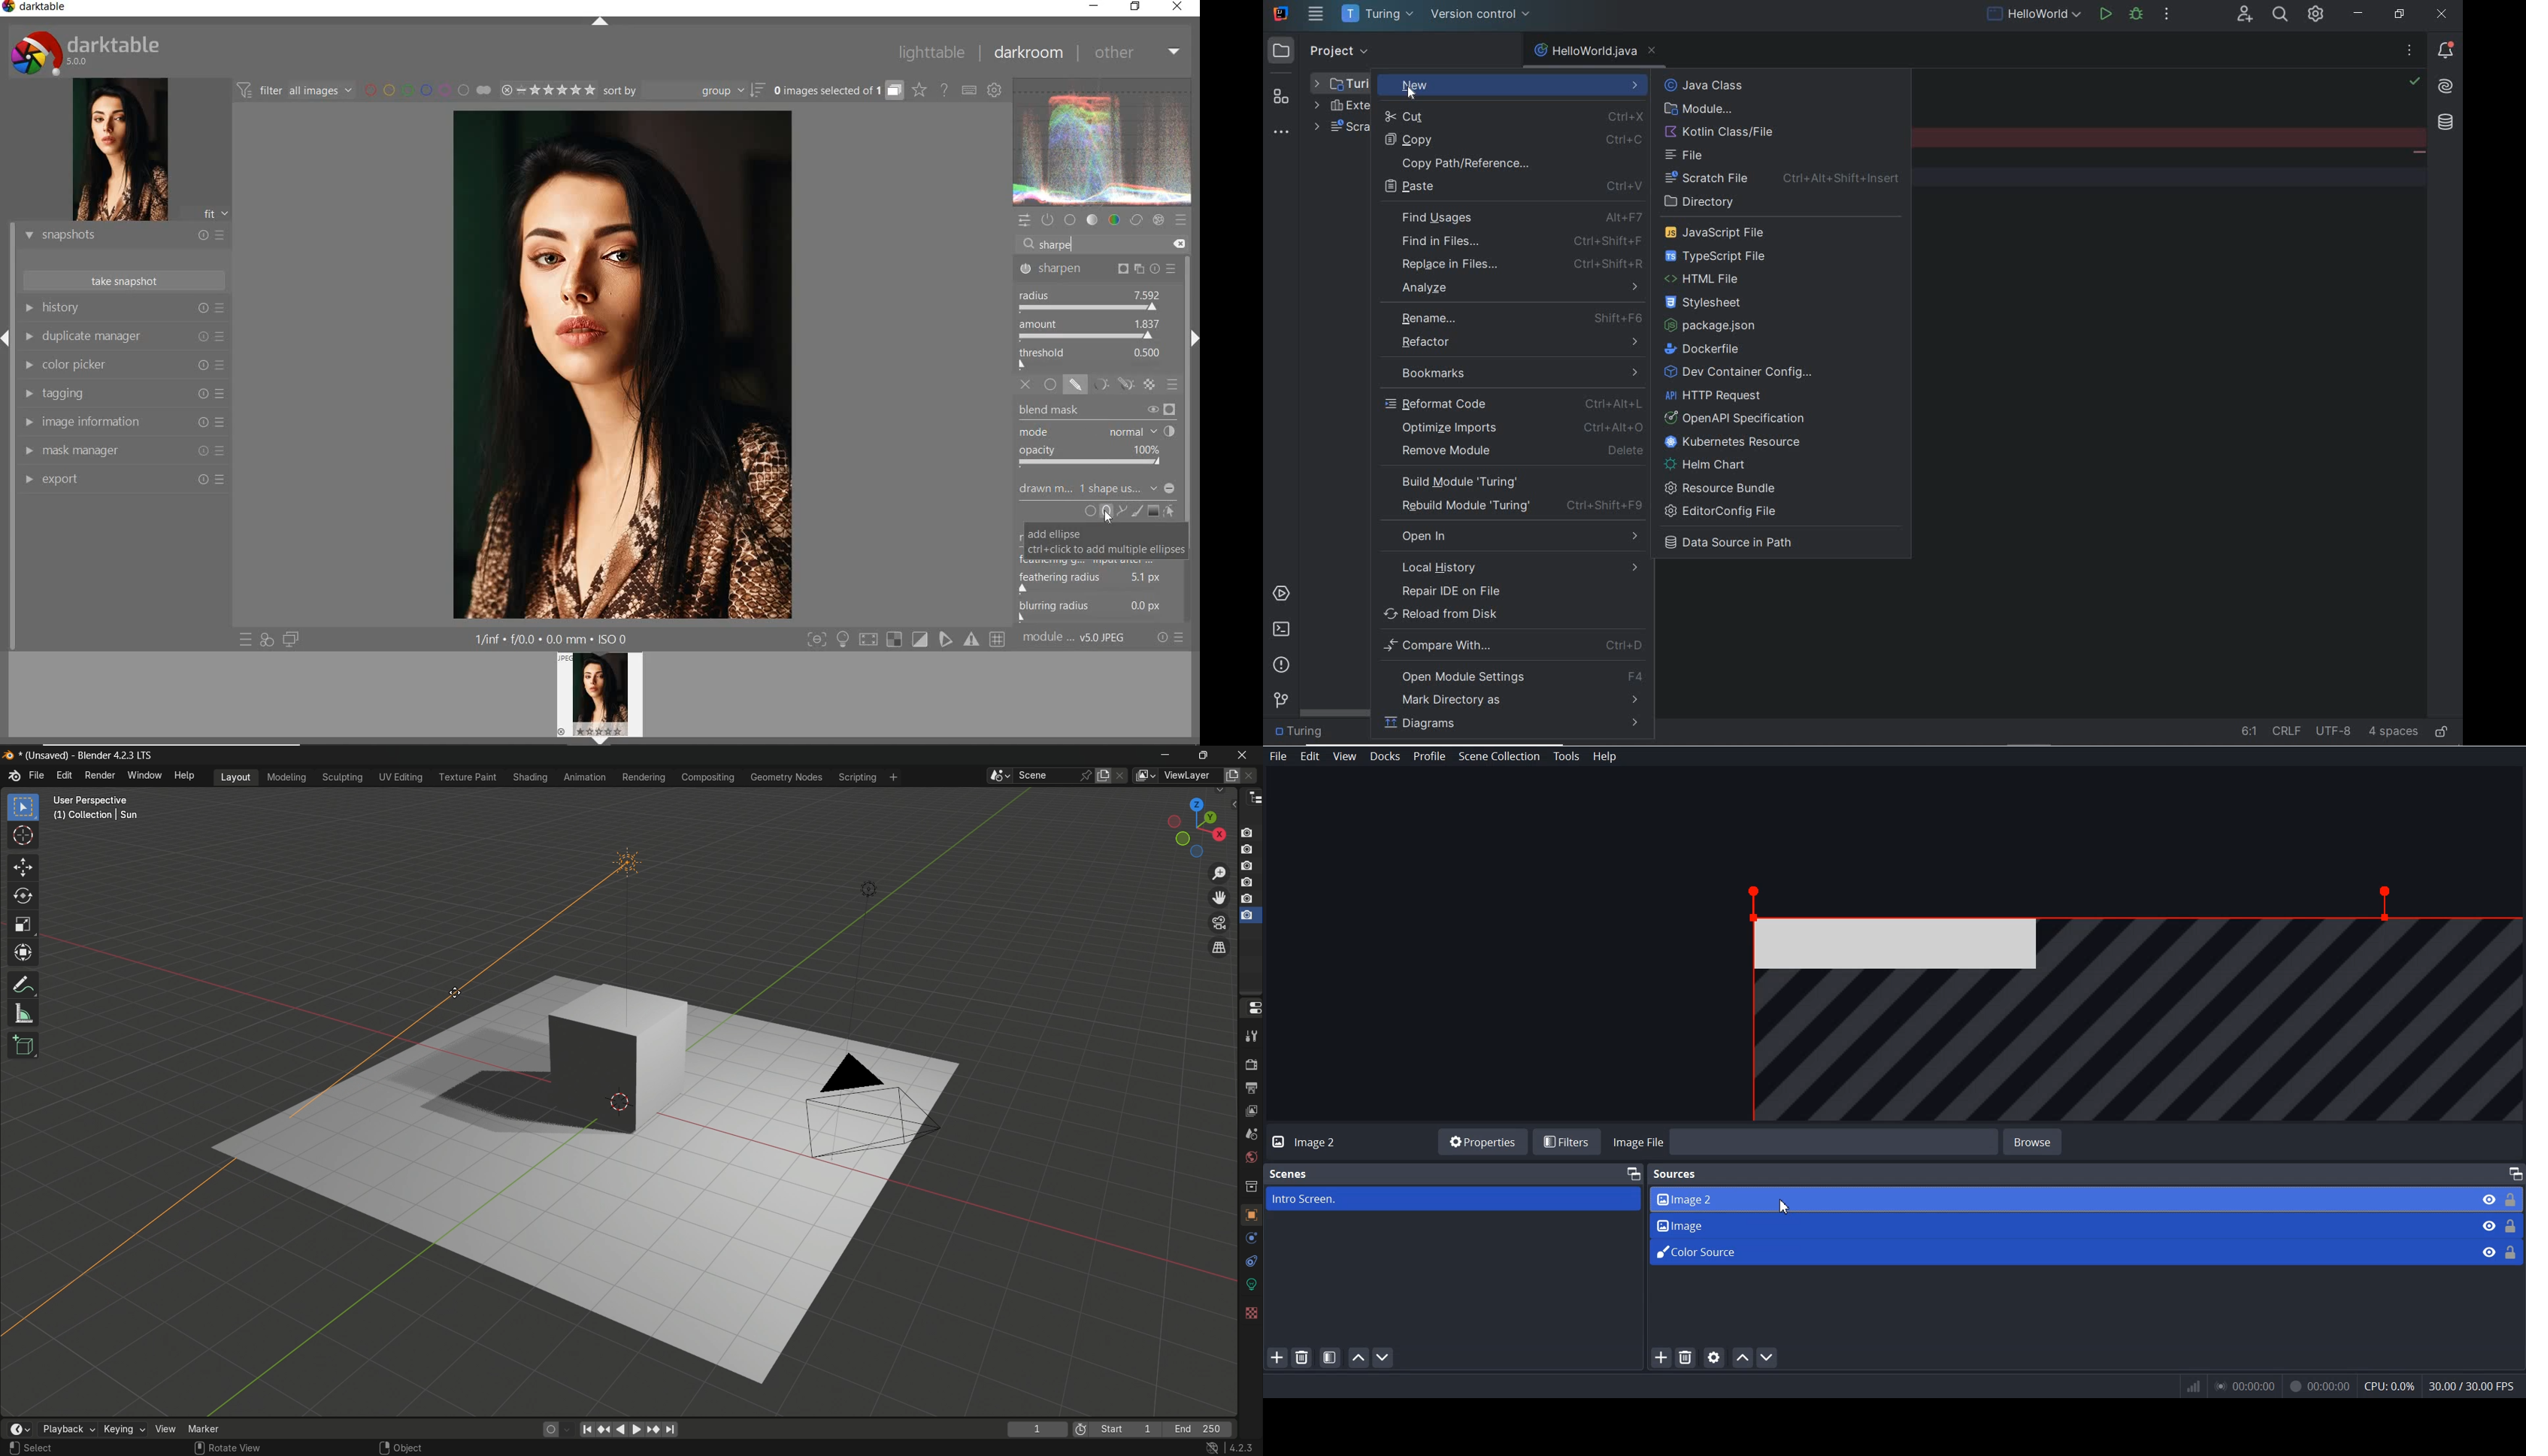 The height and width of the screenshot is (1456, 2548). Describe the element at coordinates (2043, 1140) in the screenshot. I see `browse` at that location.